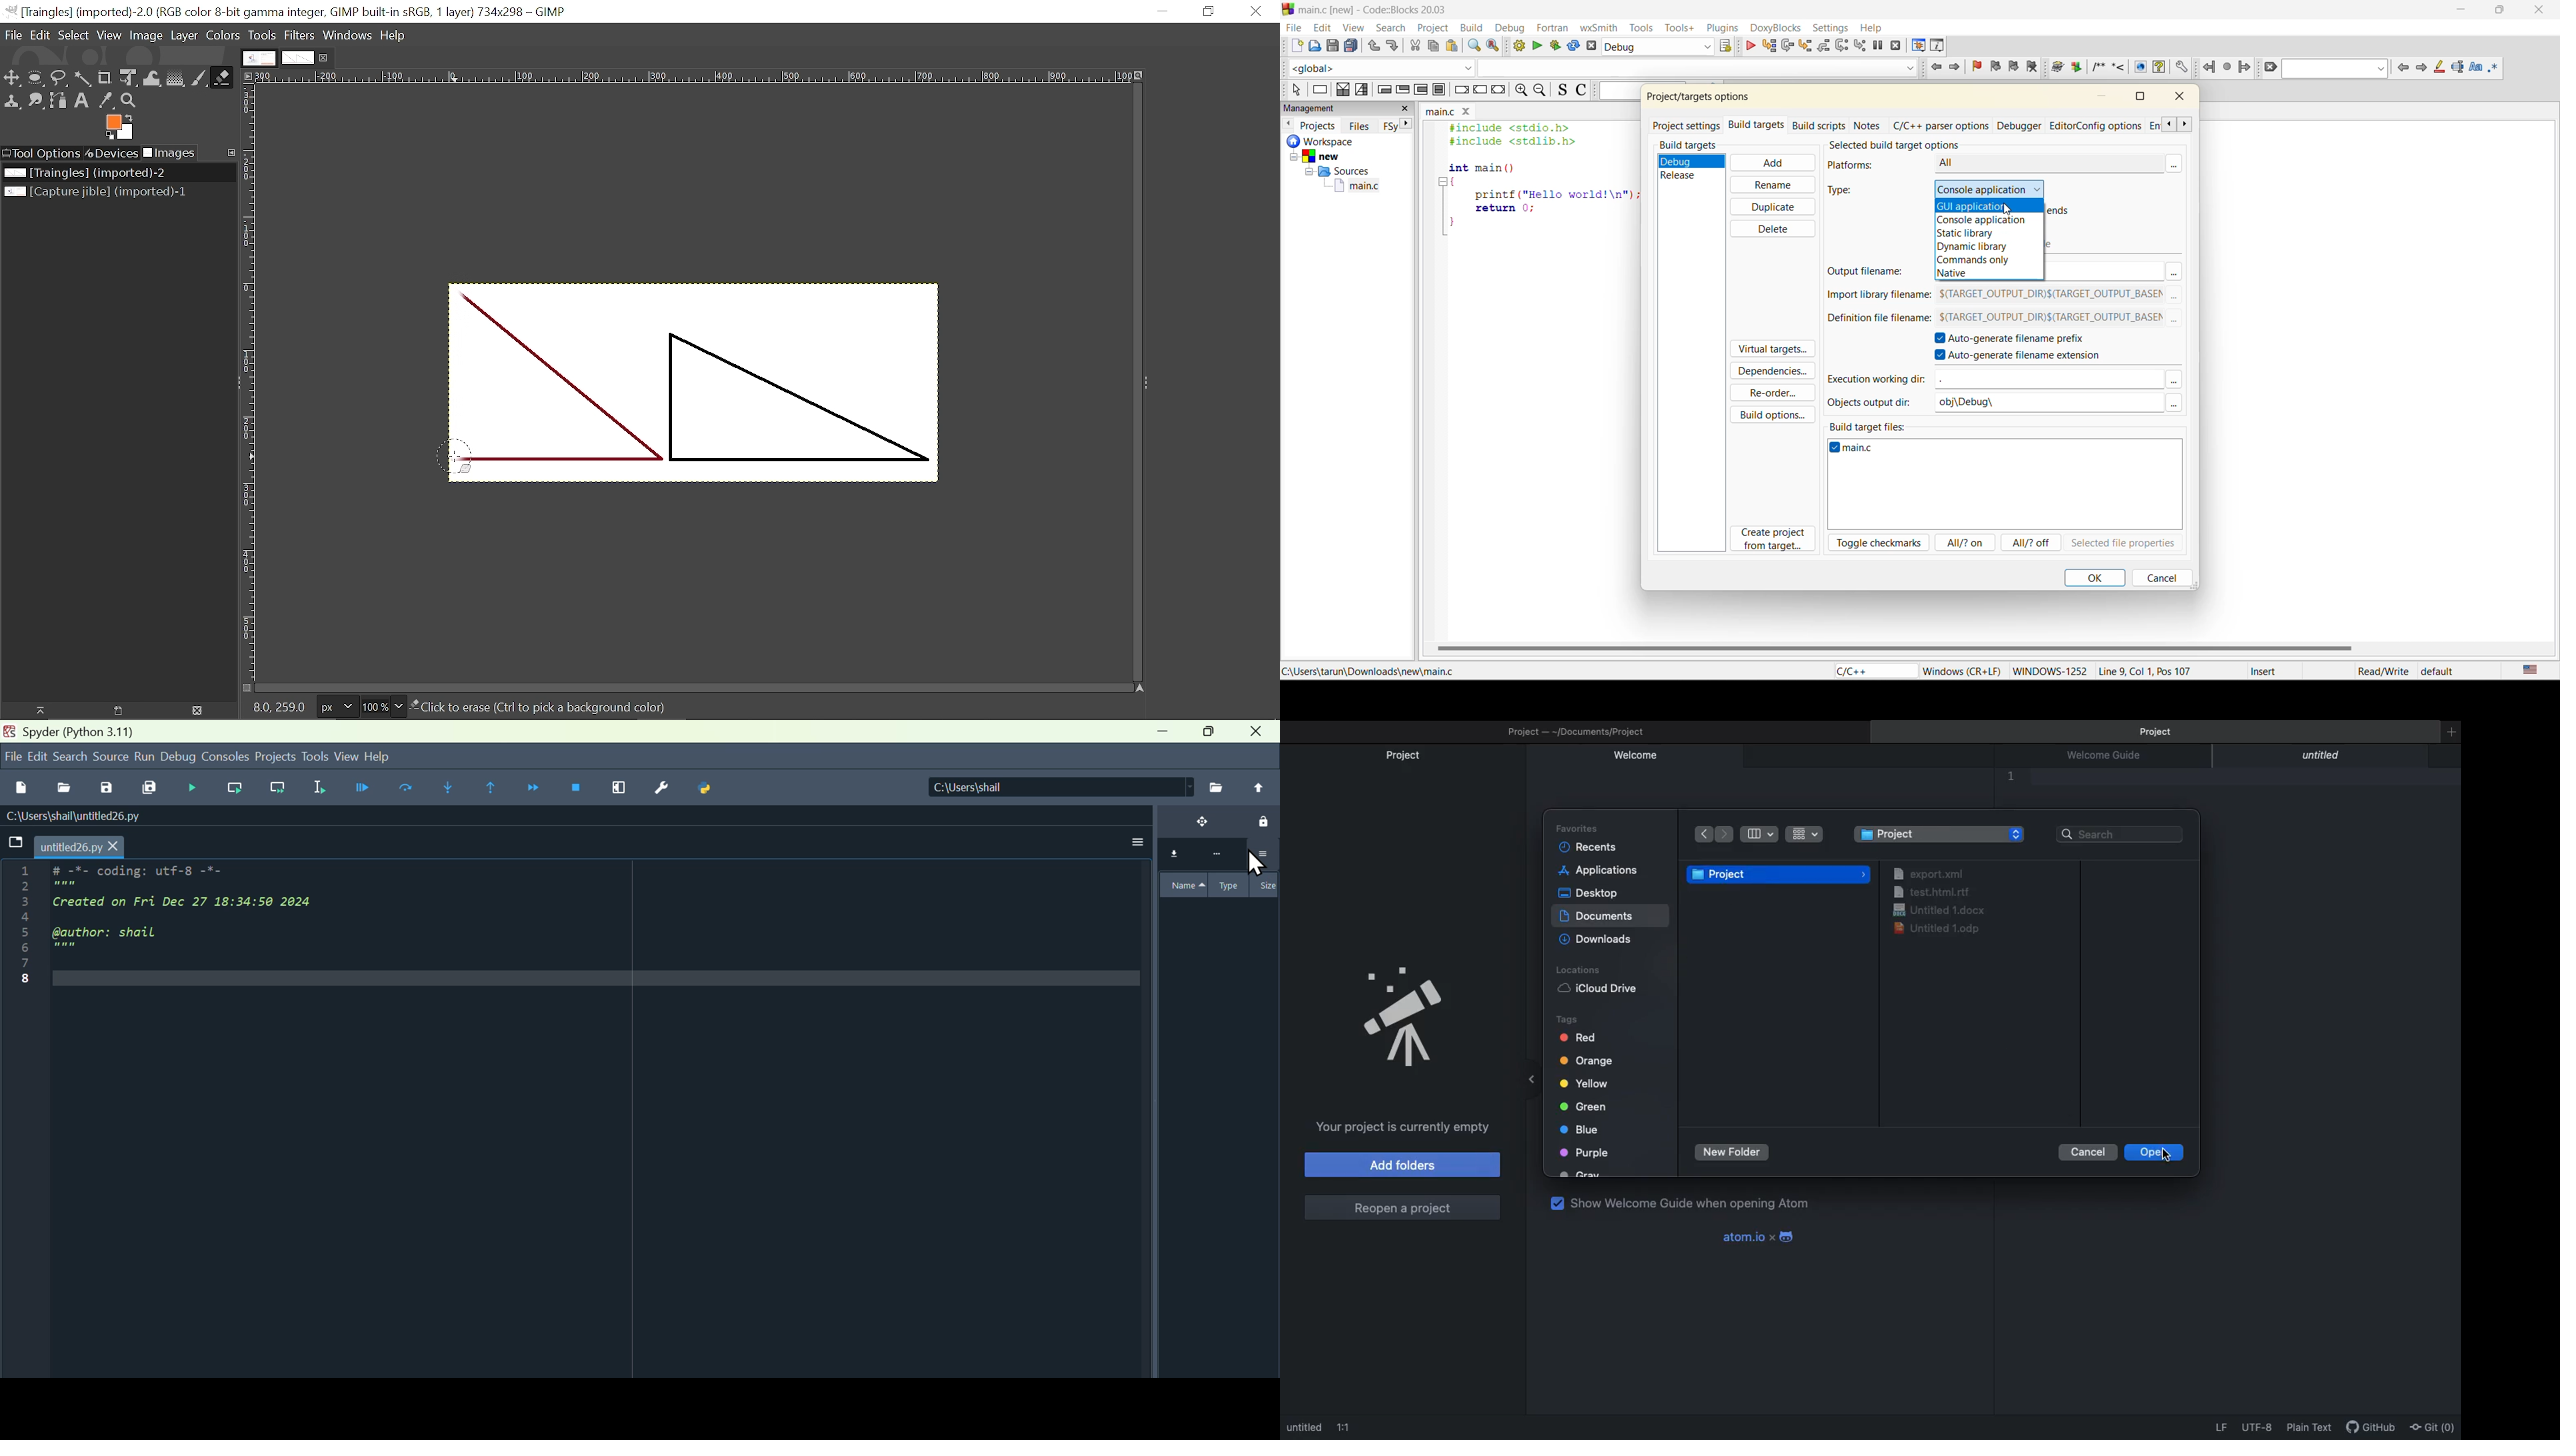 Image resolution: width=2576 pixels, height=1456 pixels. What do you see at coordinates (151, 788) in the screenshot?
I see `Save all` at bounding box center [151, 788].